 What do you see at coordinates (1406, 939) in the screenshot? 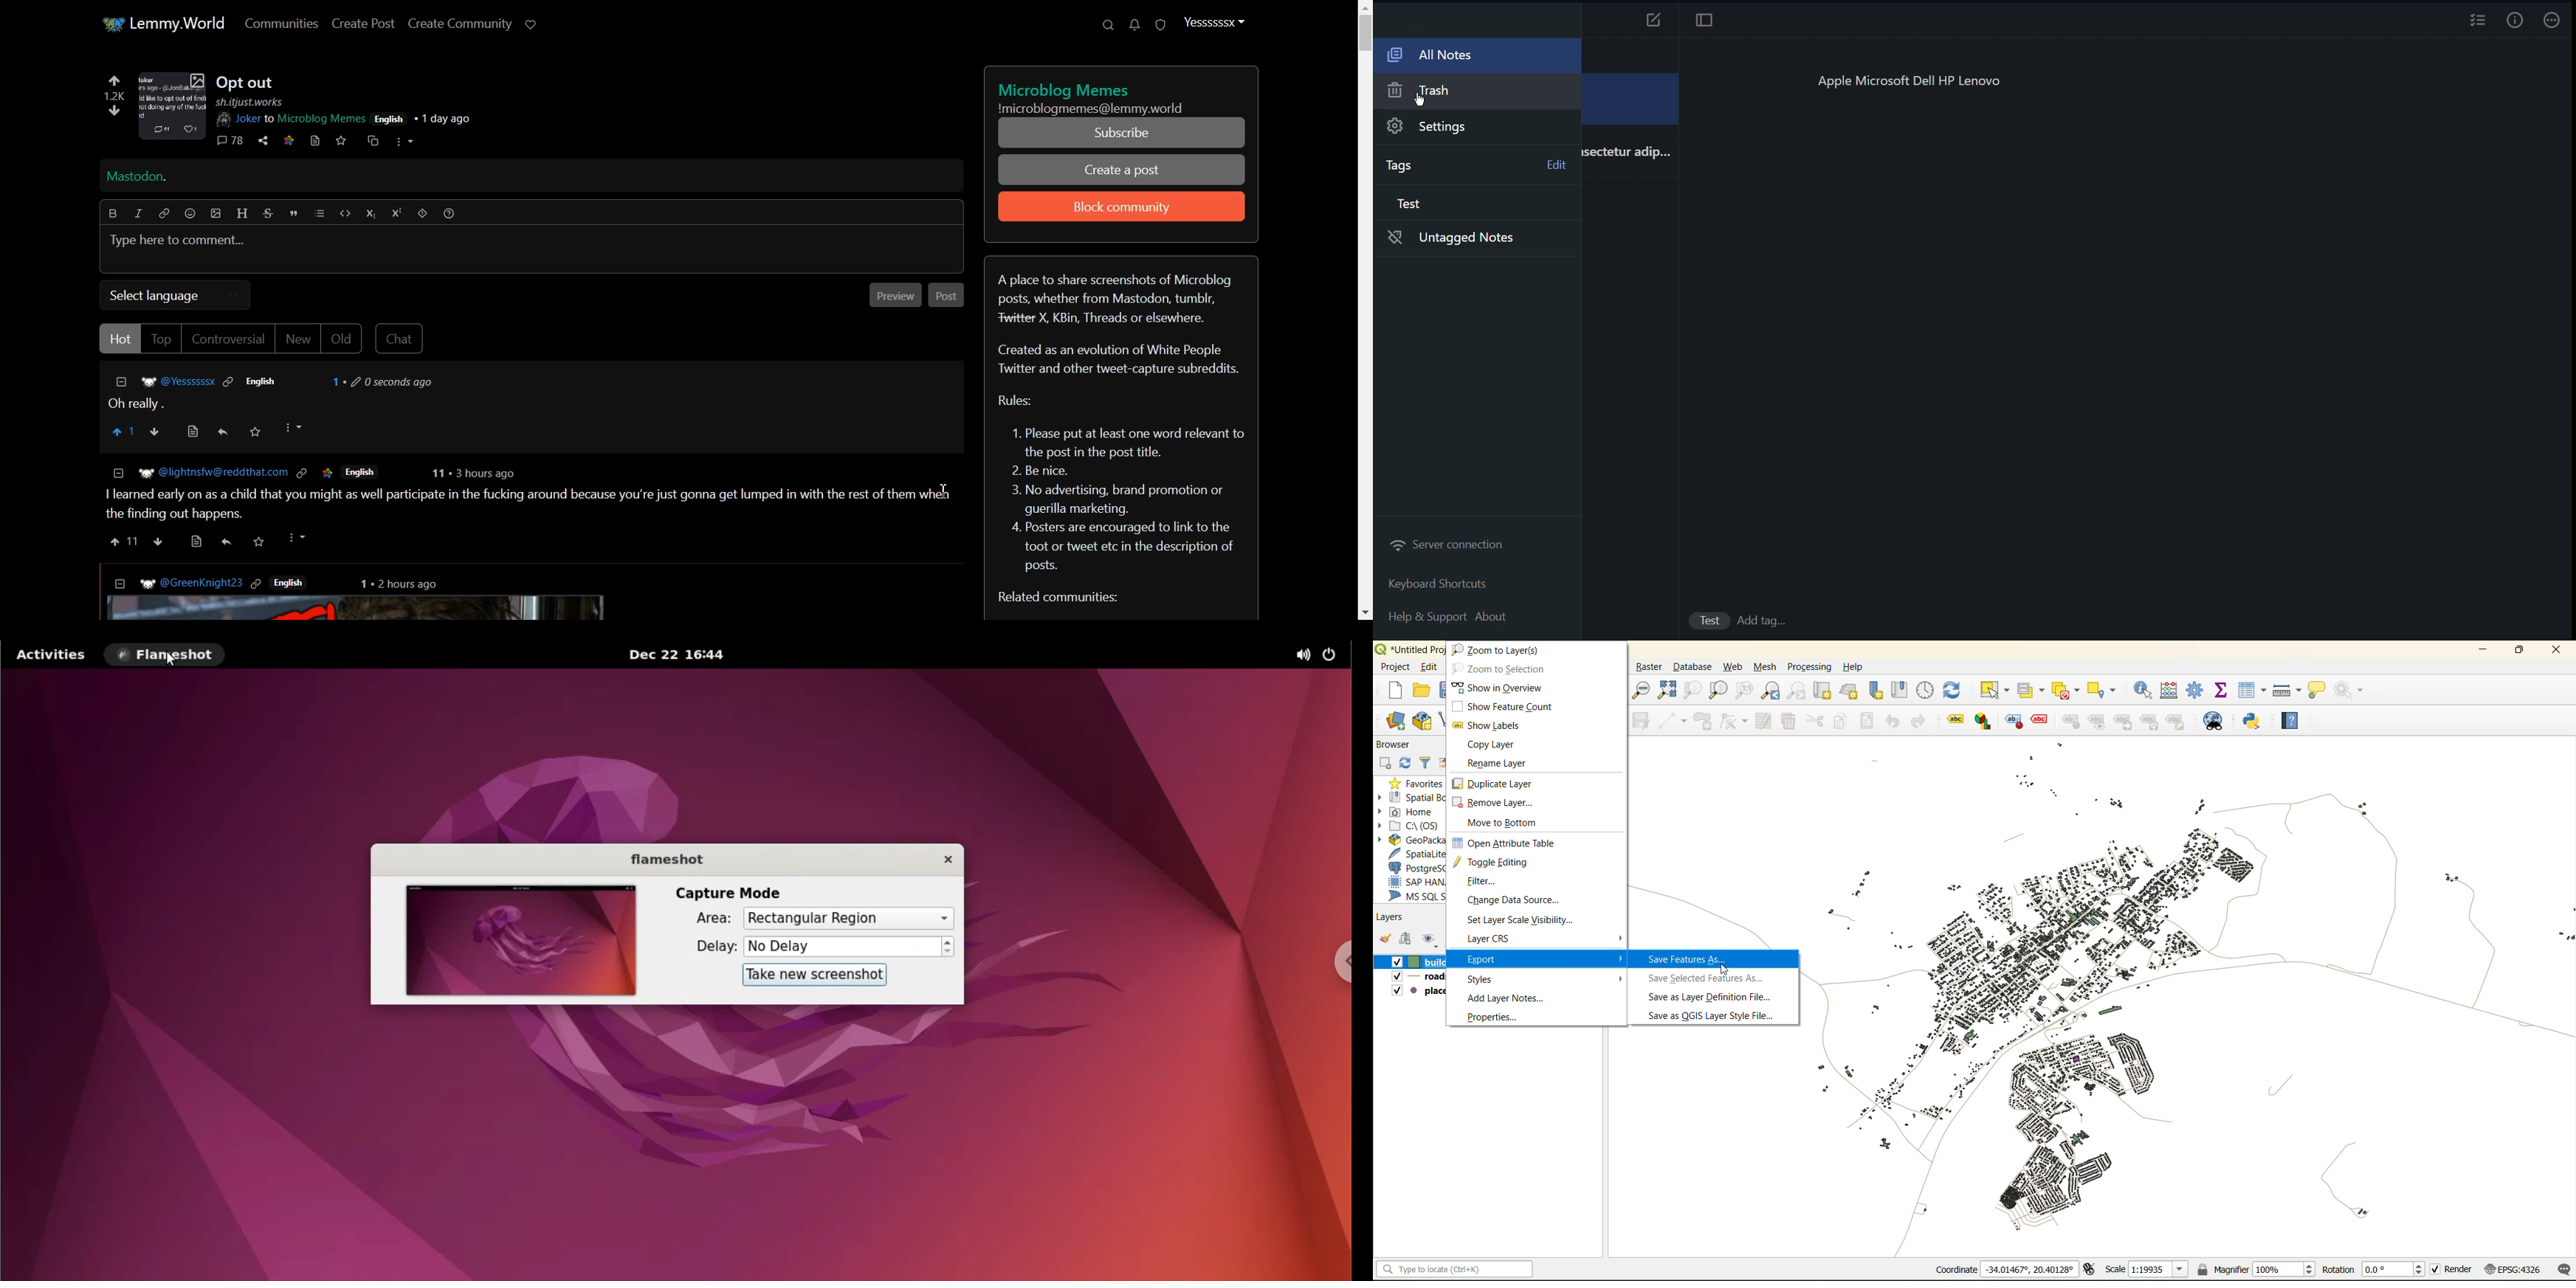
I see `add` at bounding box center [1406, 939].